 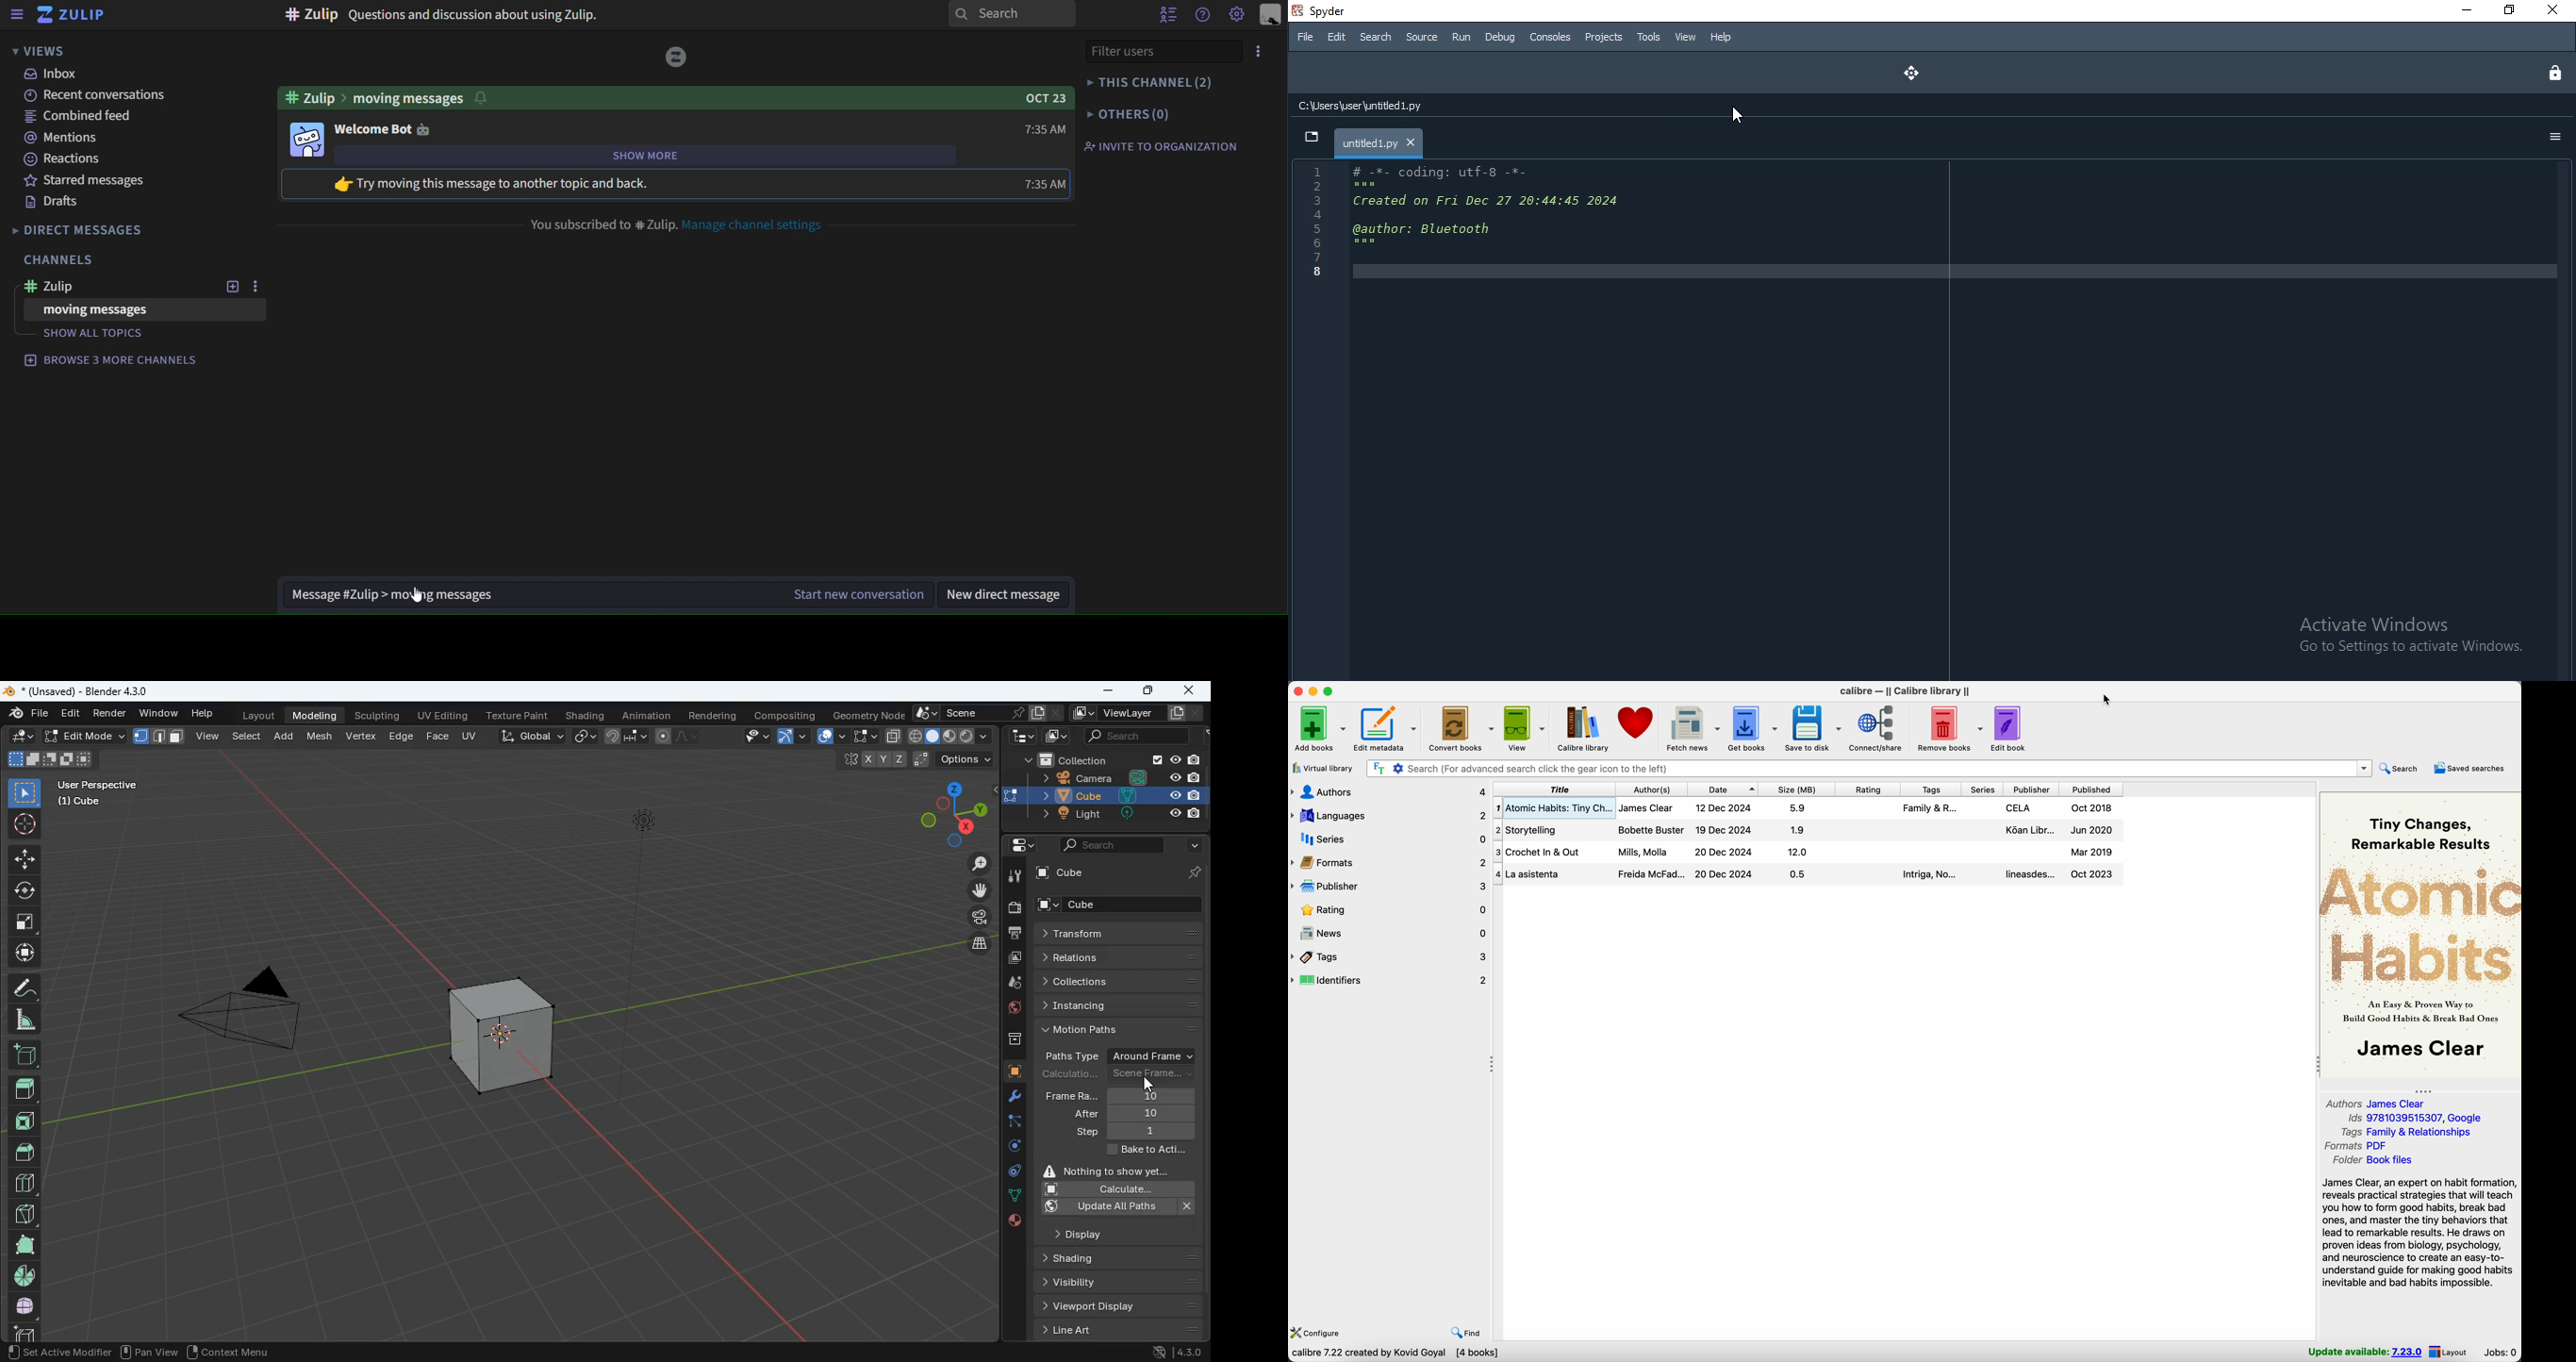 I want to click on series, so click(x=1390, y=839).